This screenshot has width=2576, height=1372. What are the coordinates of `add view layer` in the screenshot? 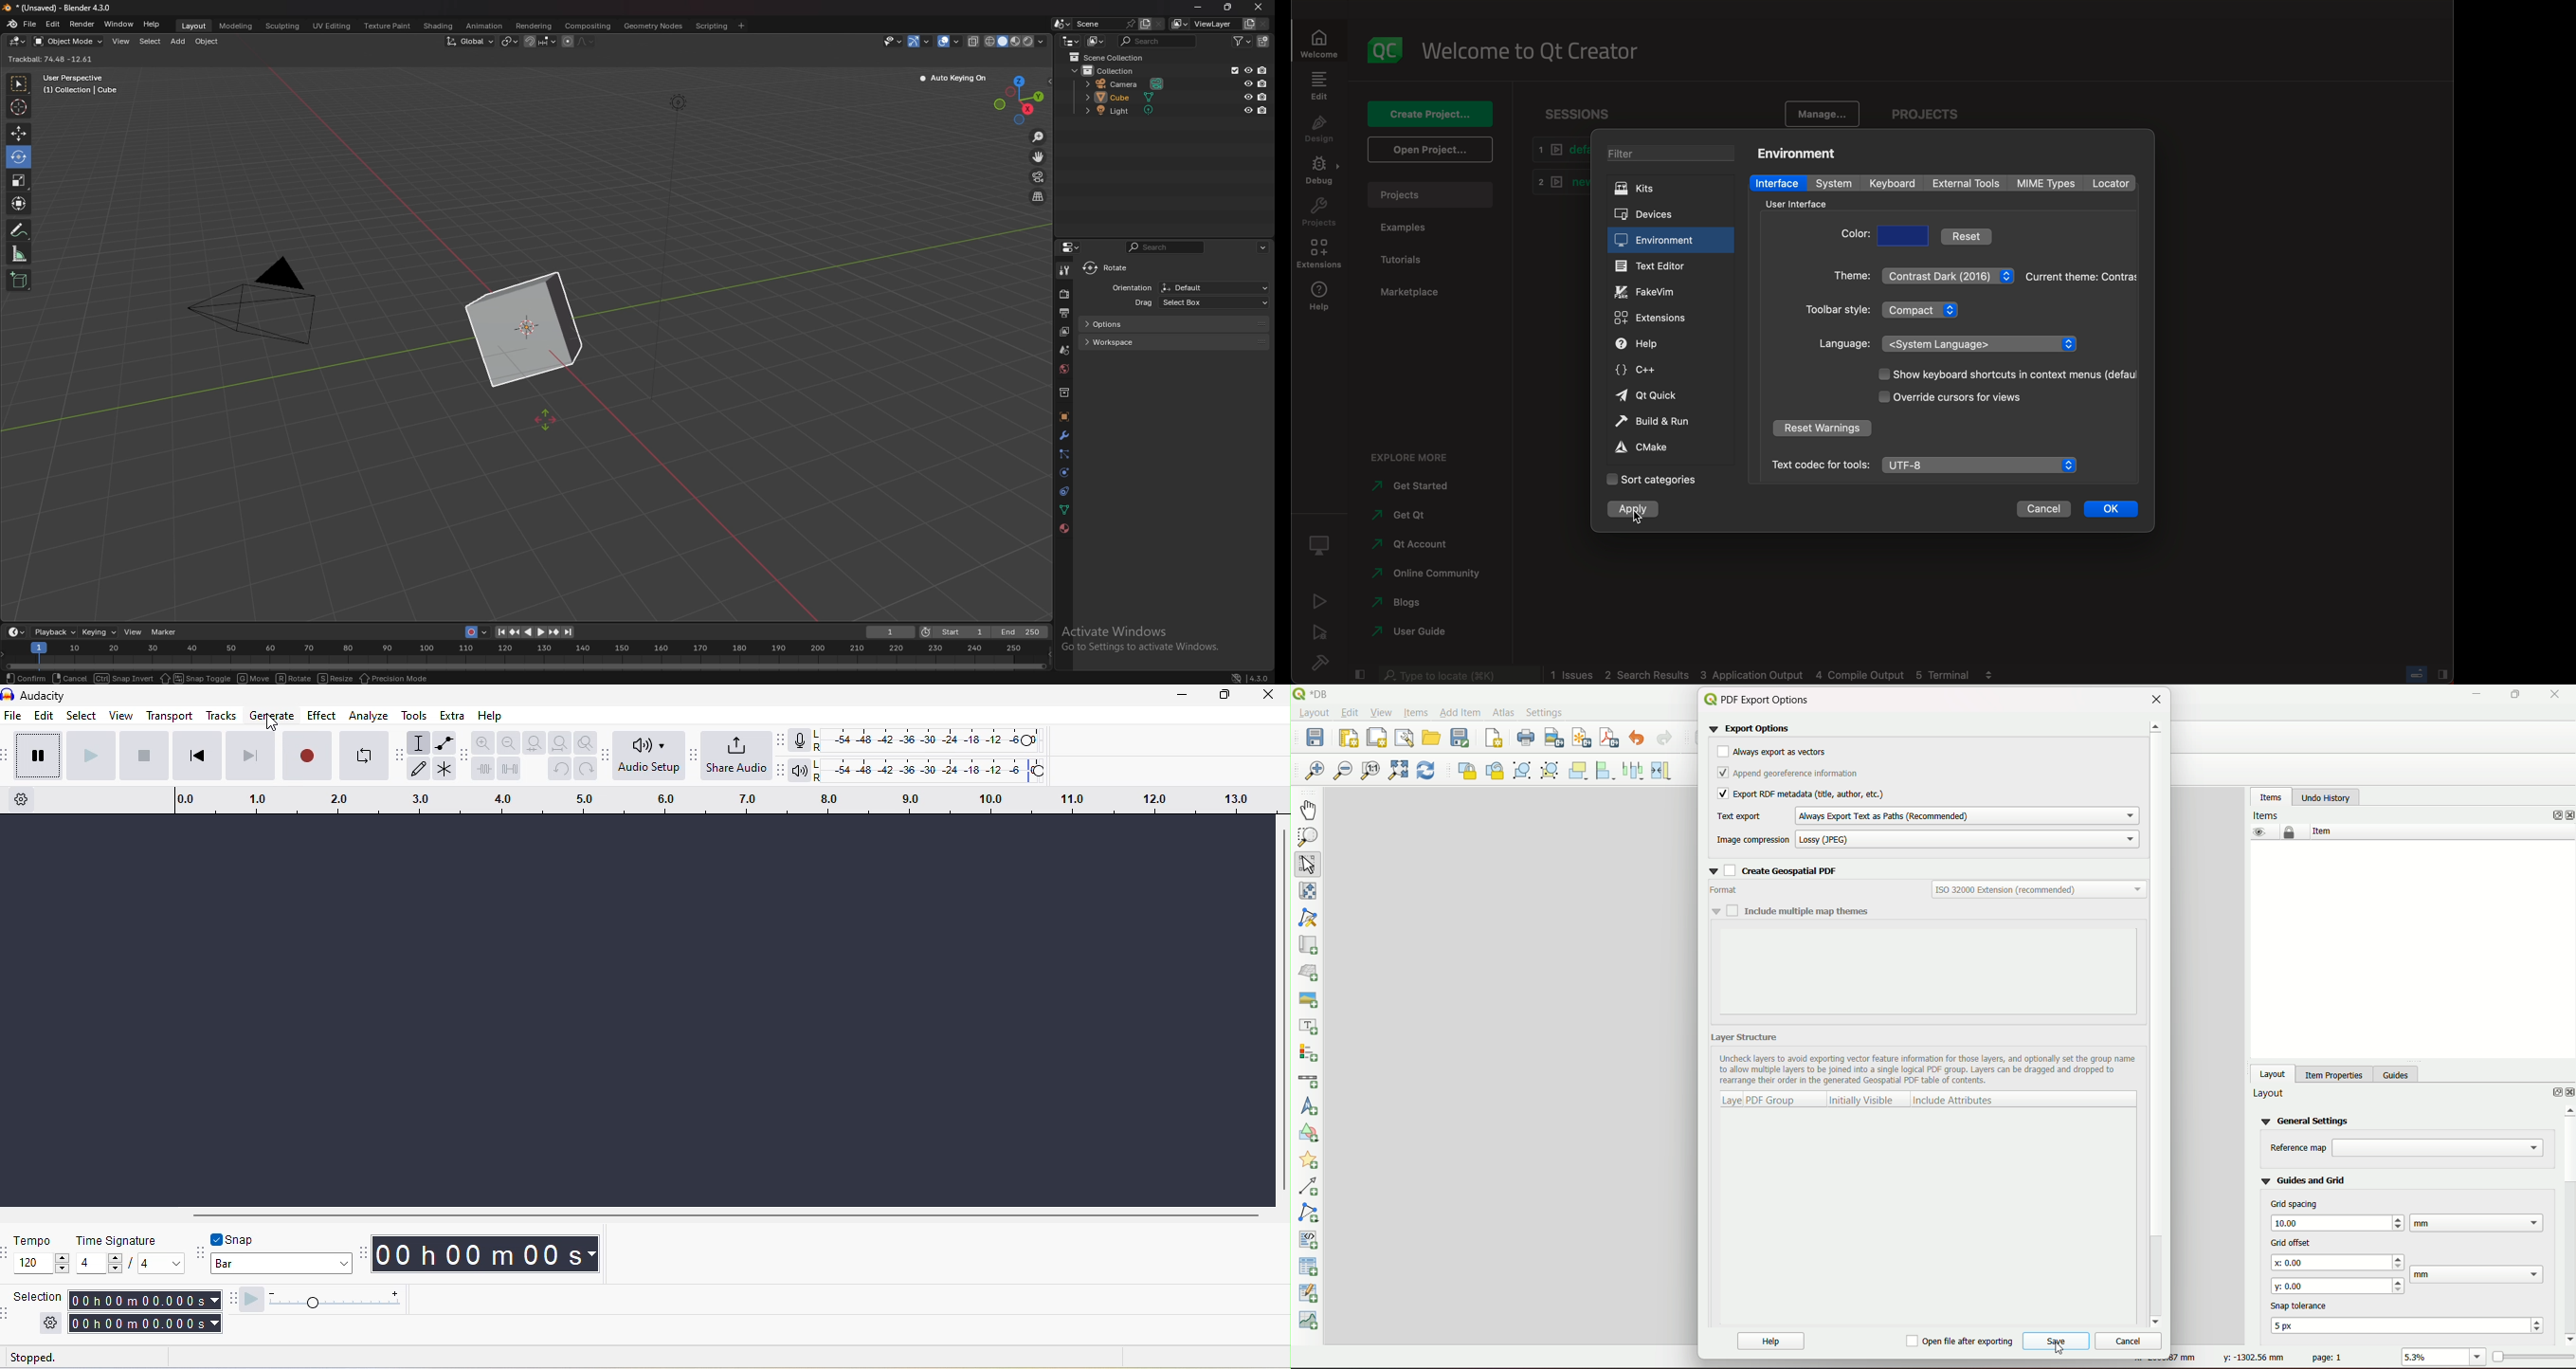 It's located at (1250, 23).